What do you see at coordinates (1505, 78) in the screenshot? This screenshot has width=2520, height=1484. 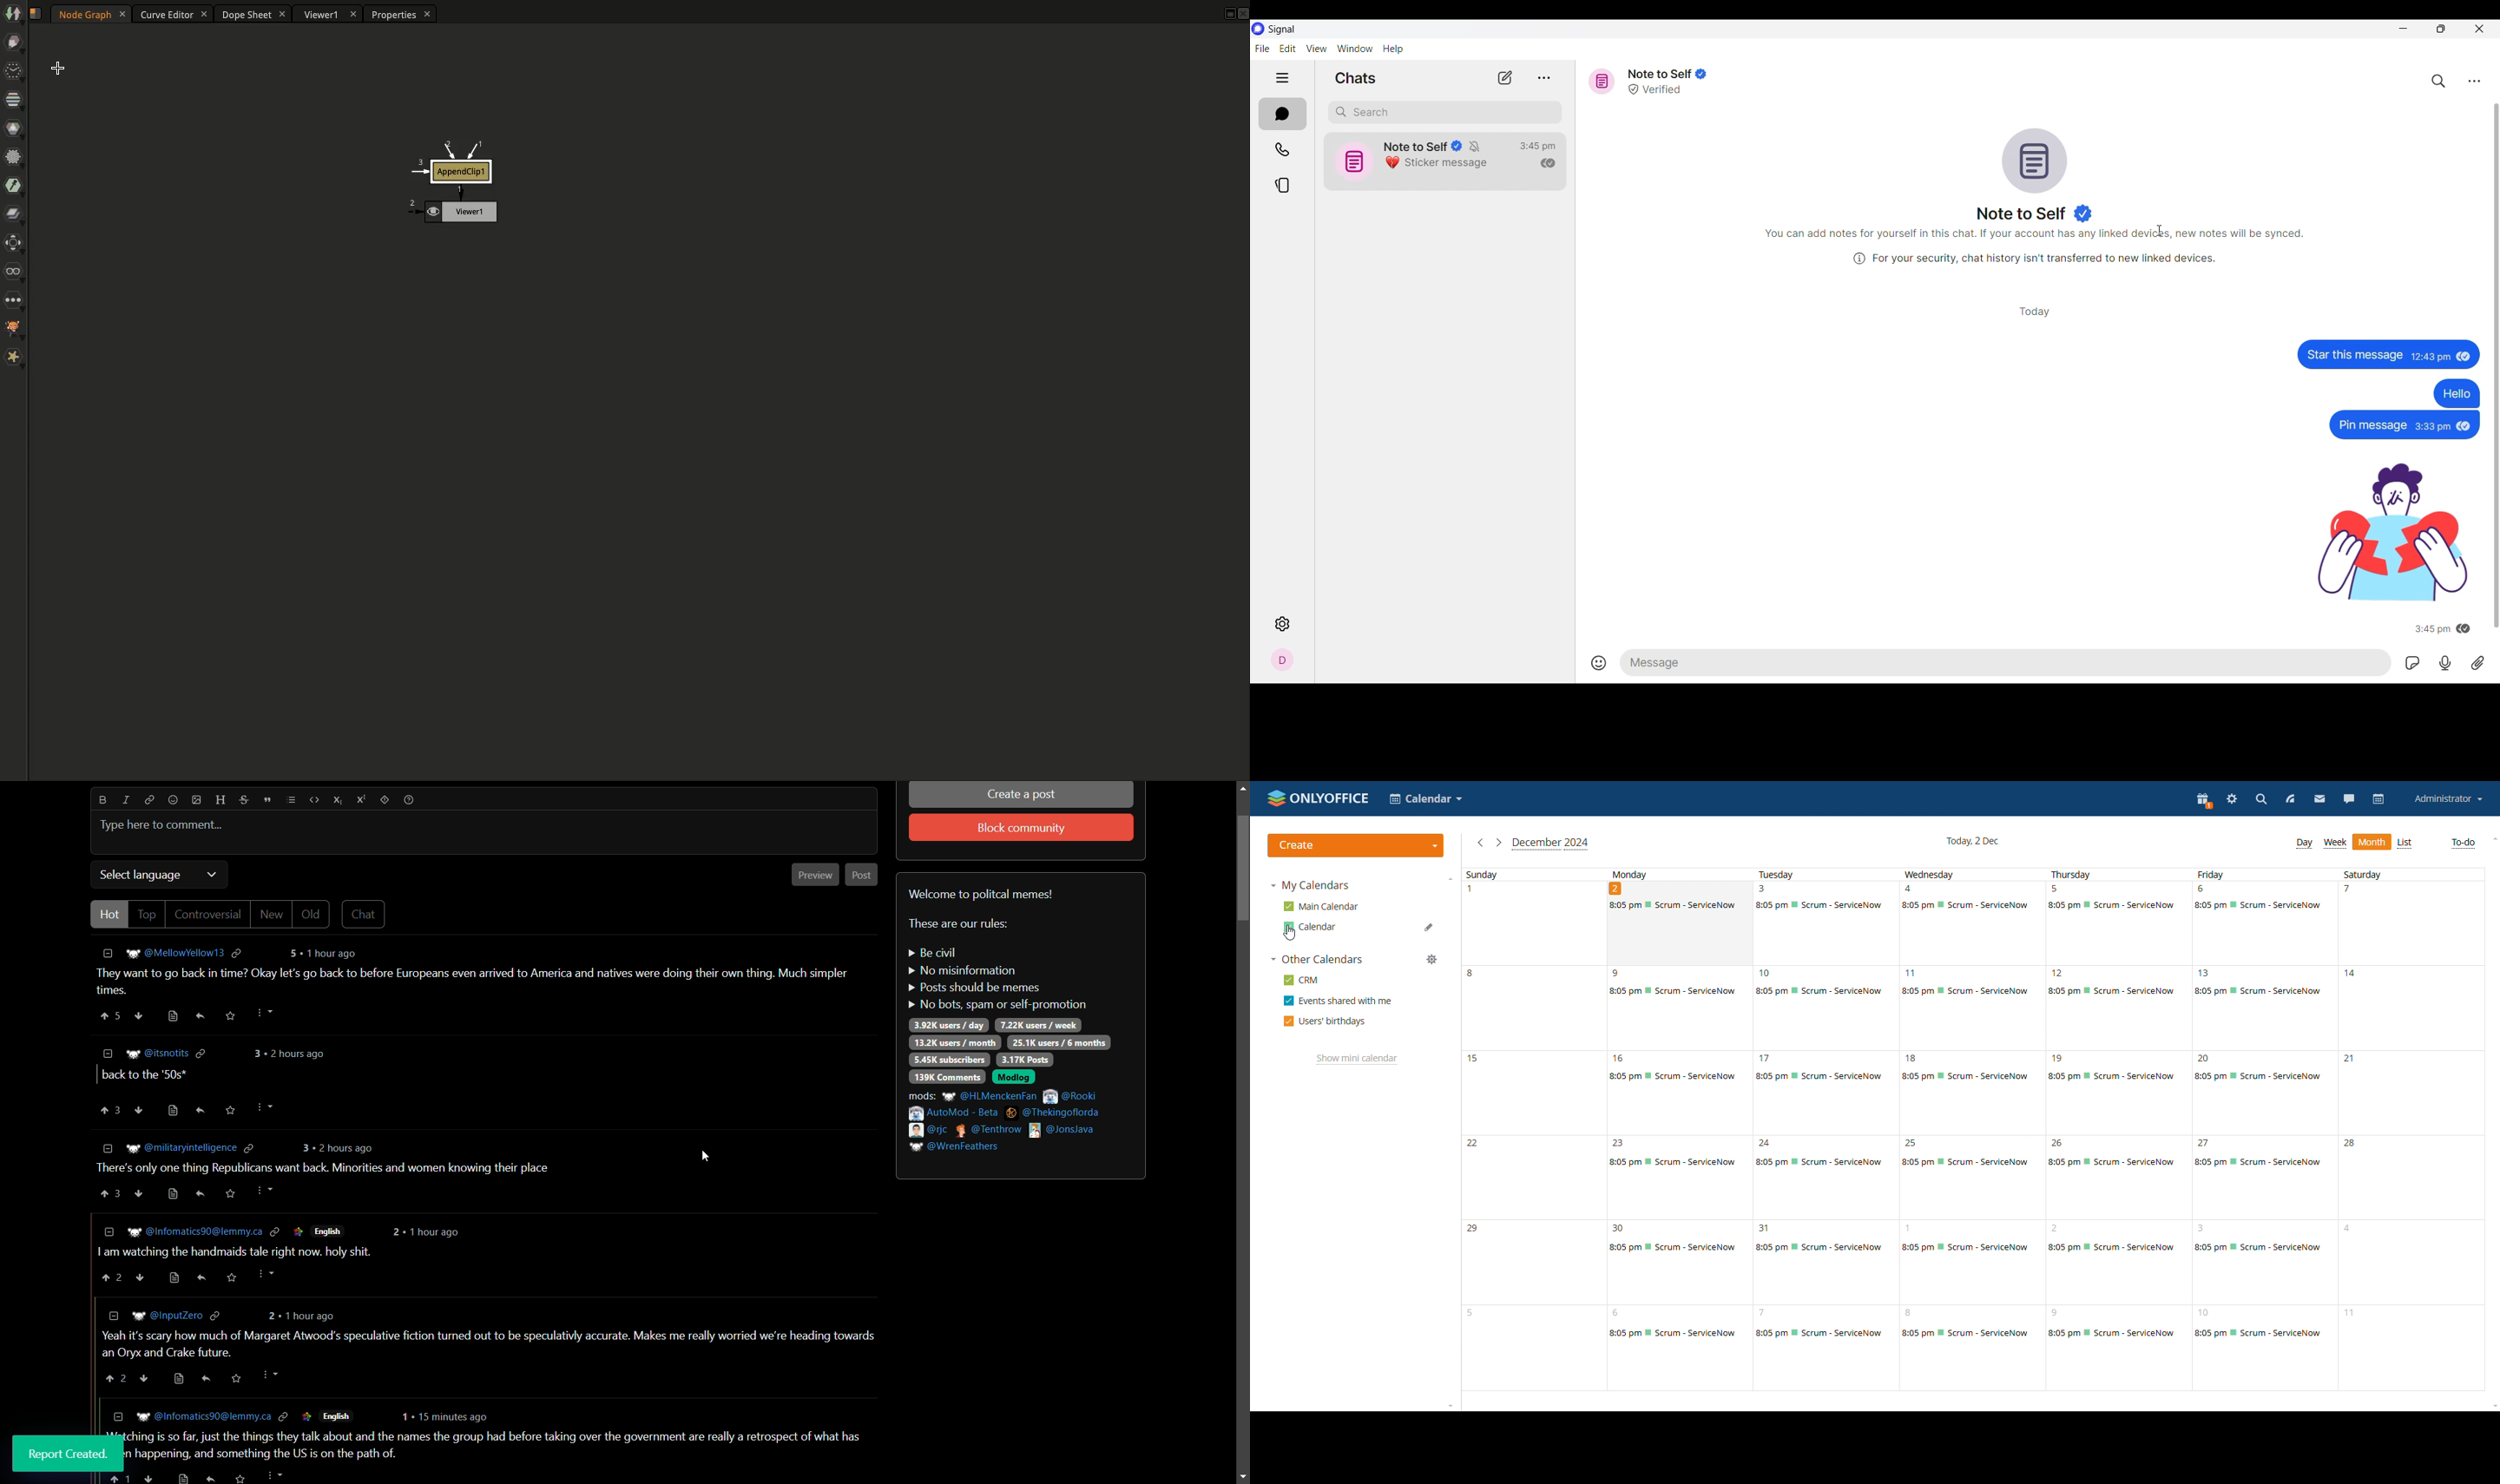 I see `New chat` at bounding box center [1505, 78].